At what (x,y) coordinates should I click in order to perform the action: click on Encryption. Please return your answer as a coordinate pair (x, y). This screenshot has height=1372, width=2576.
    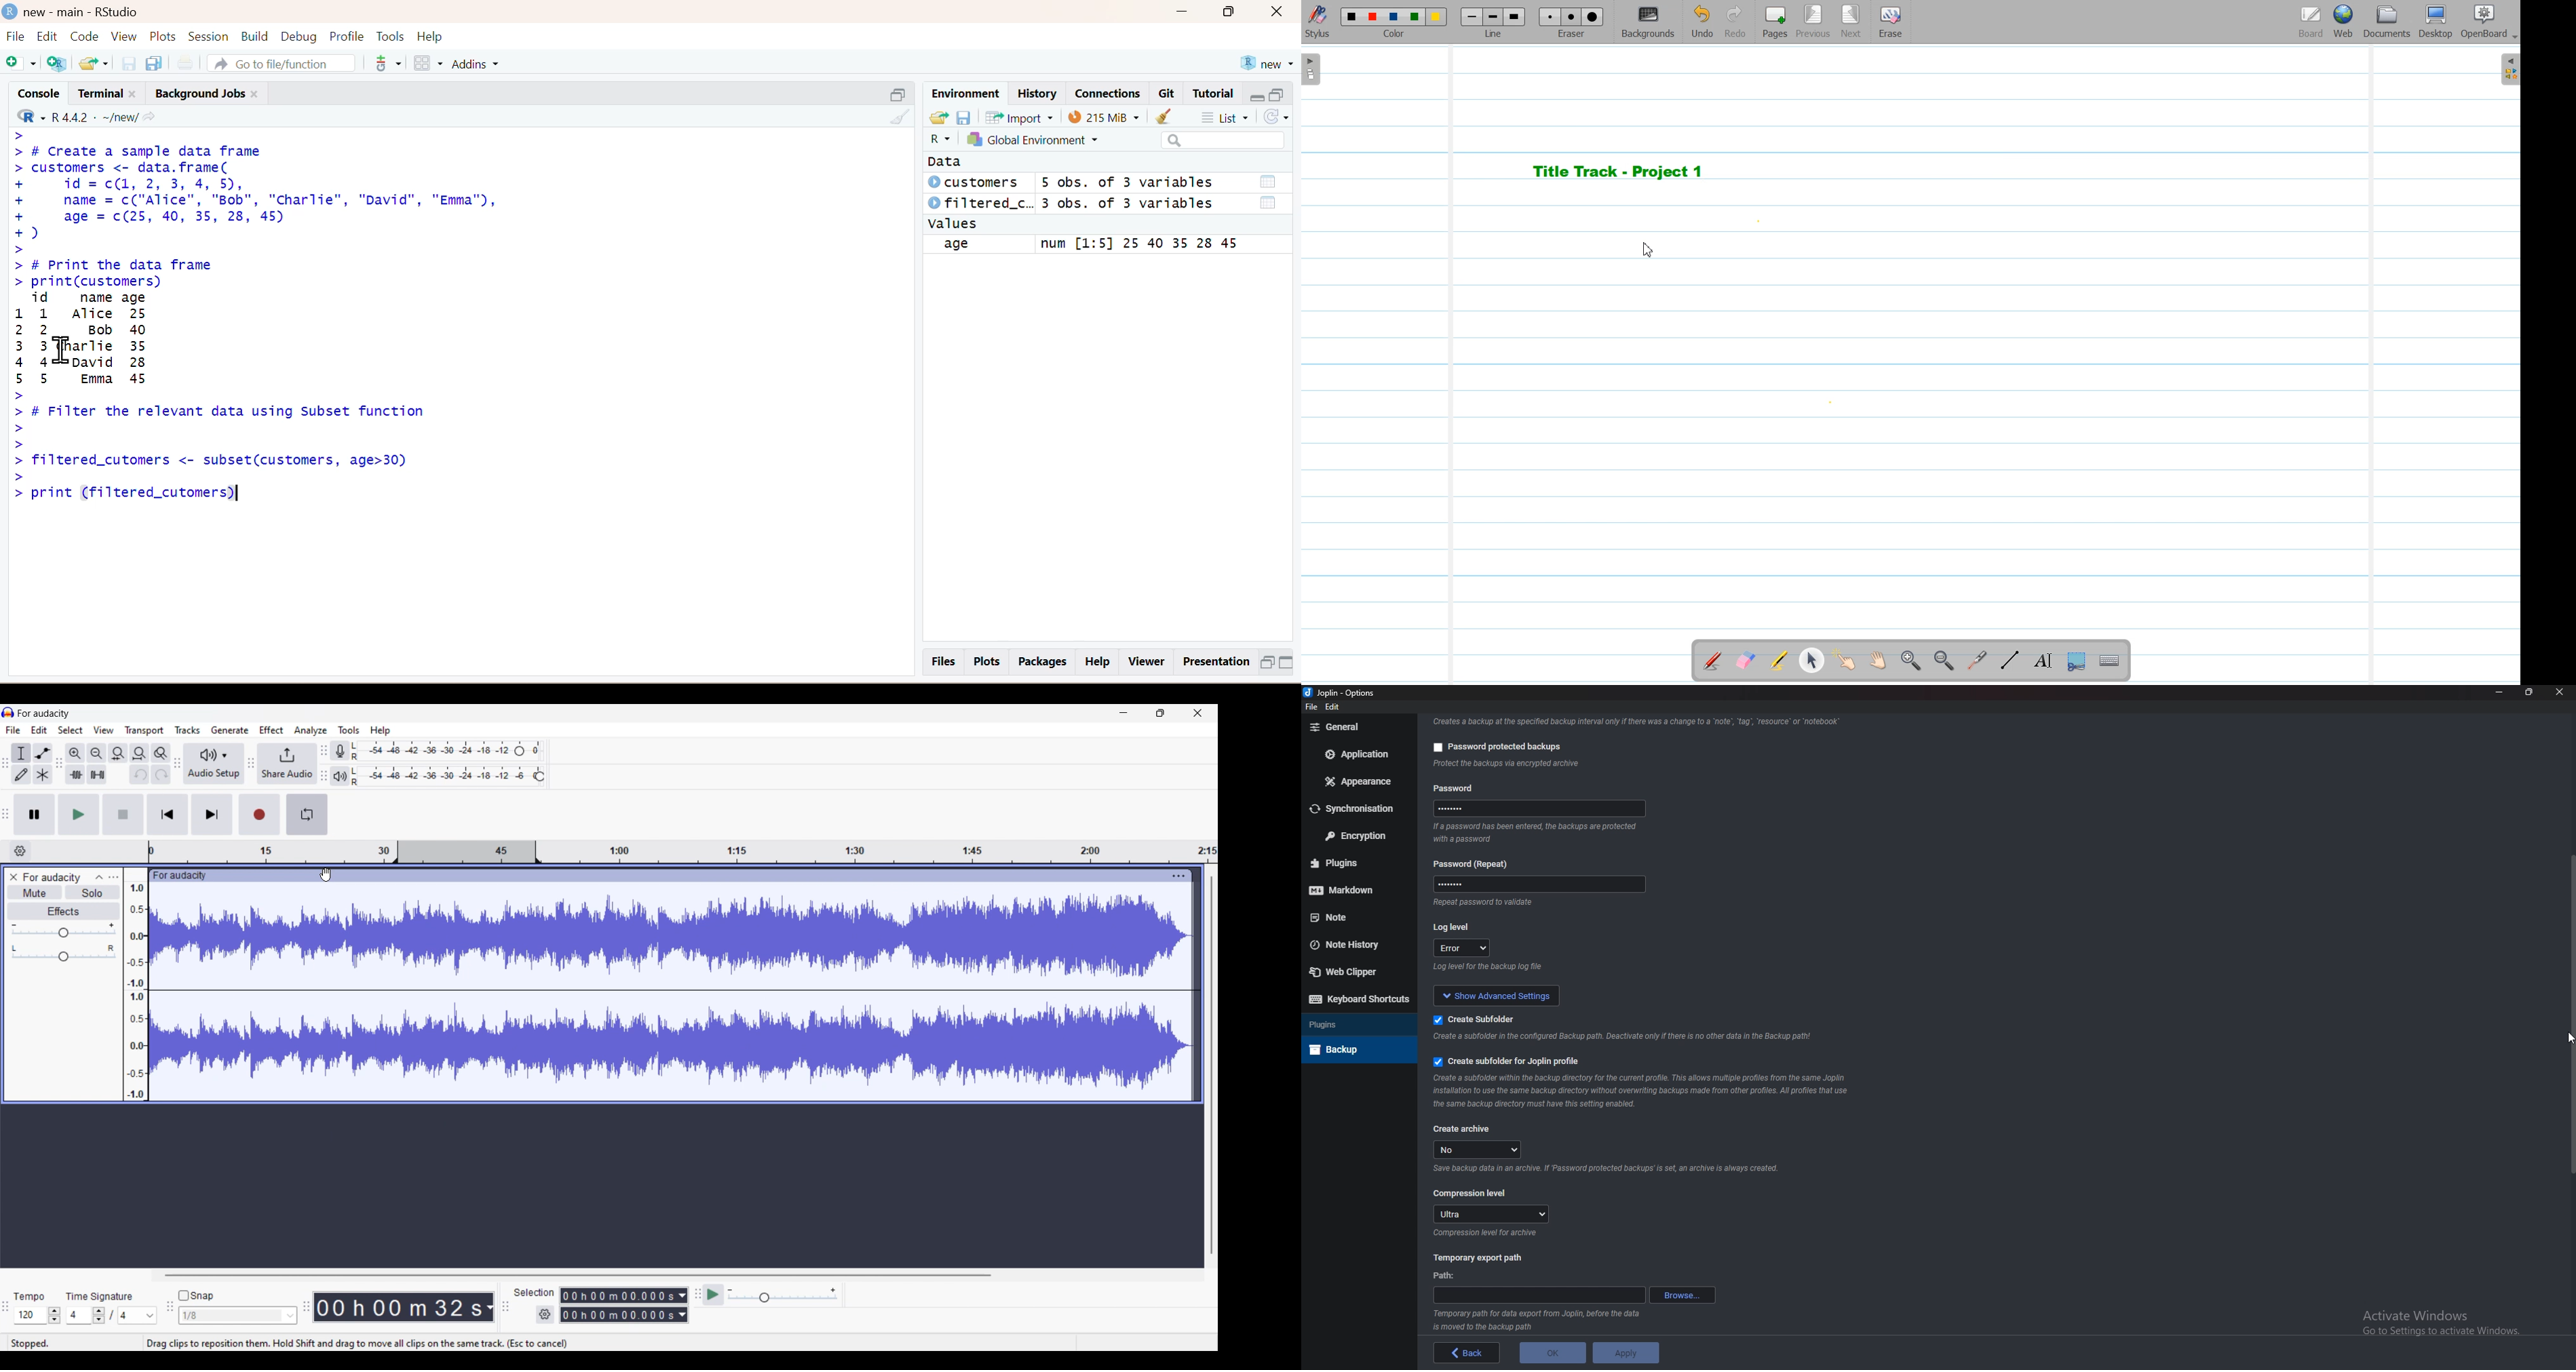
    Looking at the image, I should click on (1356, 835).